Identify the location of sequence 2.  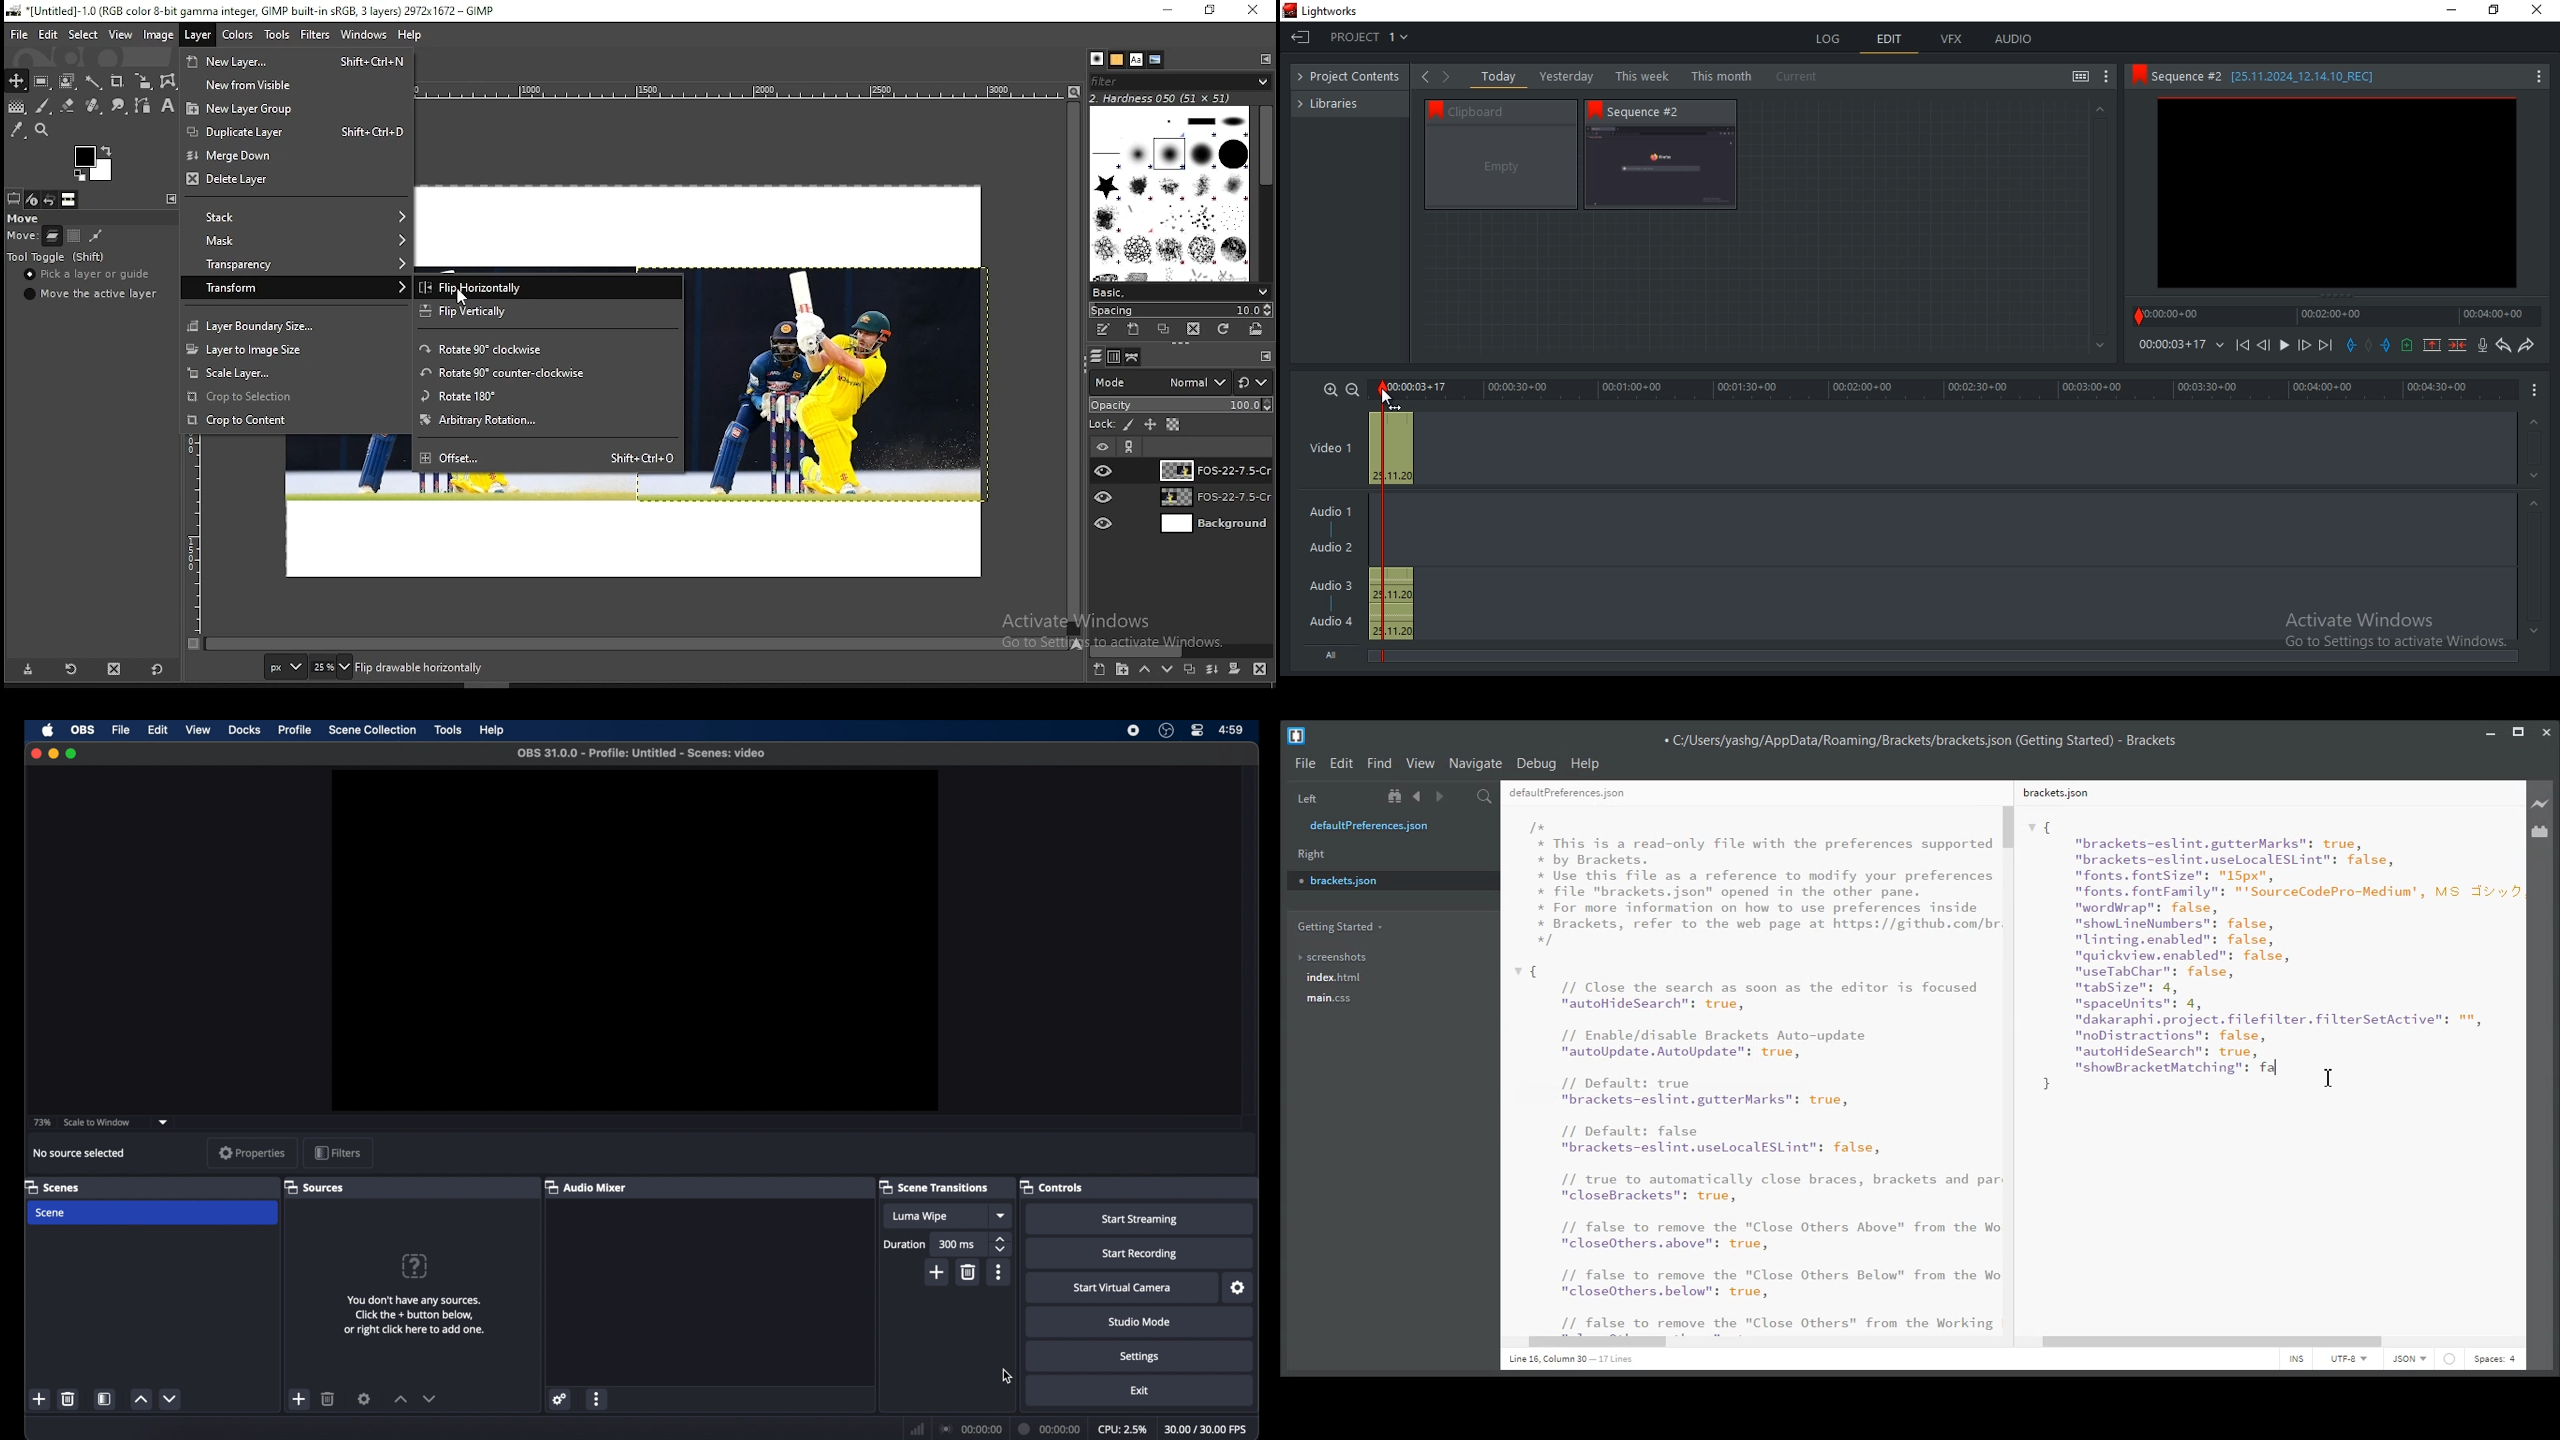
(2337, 195).